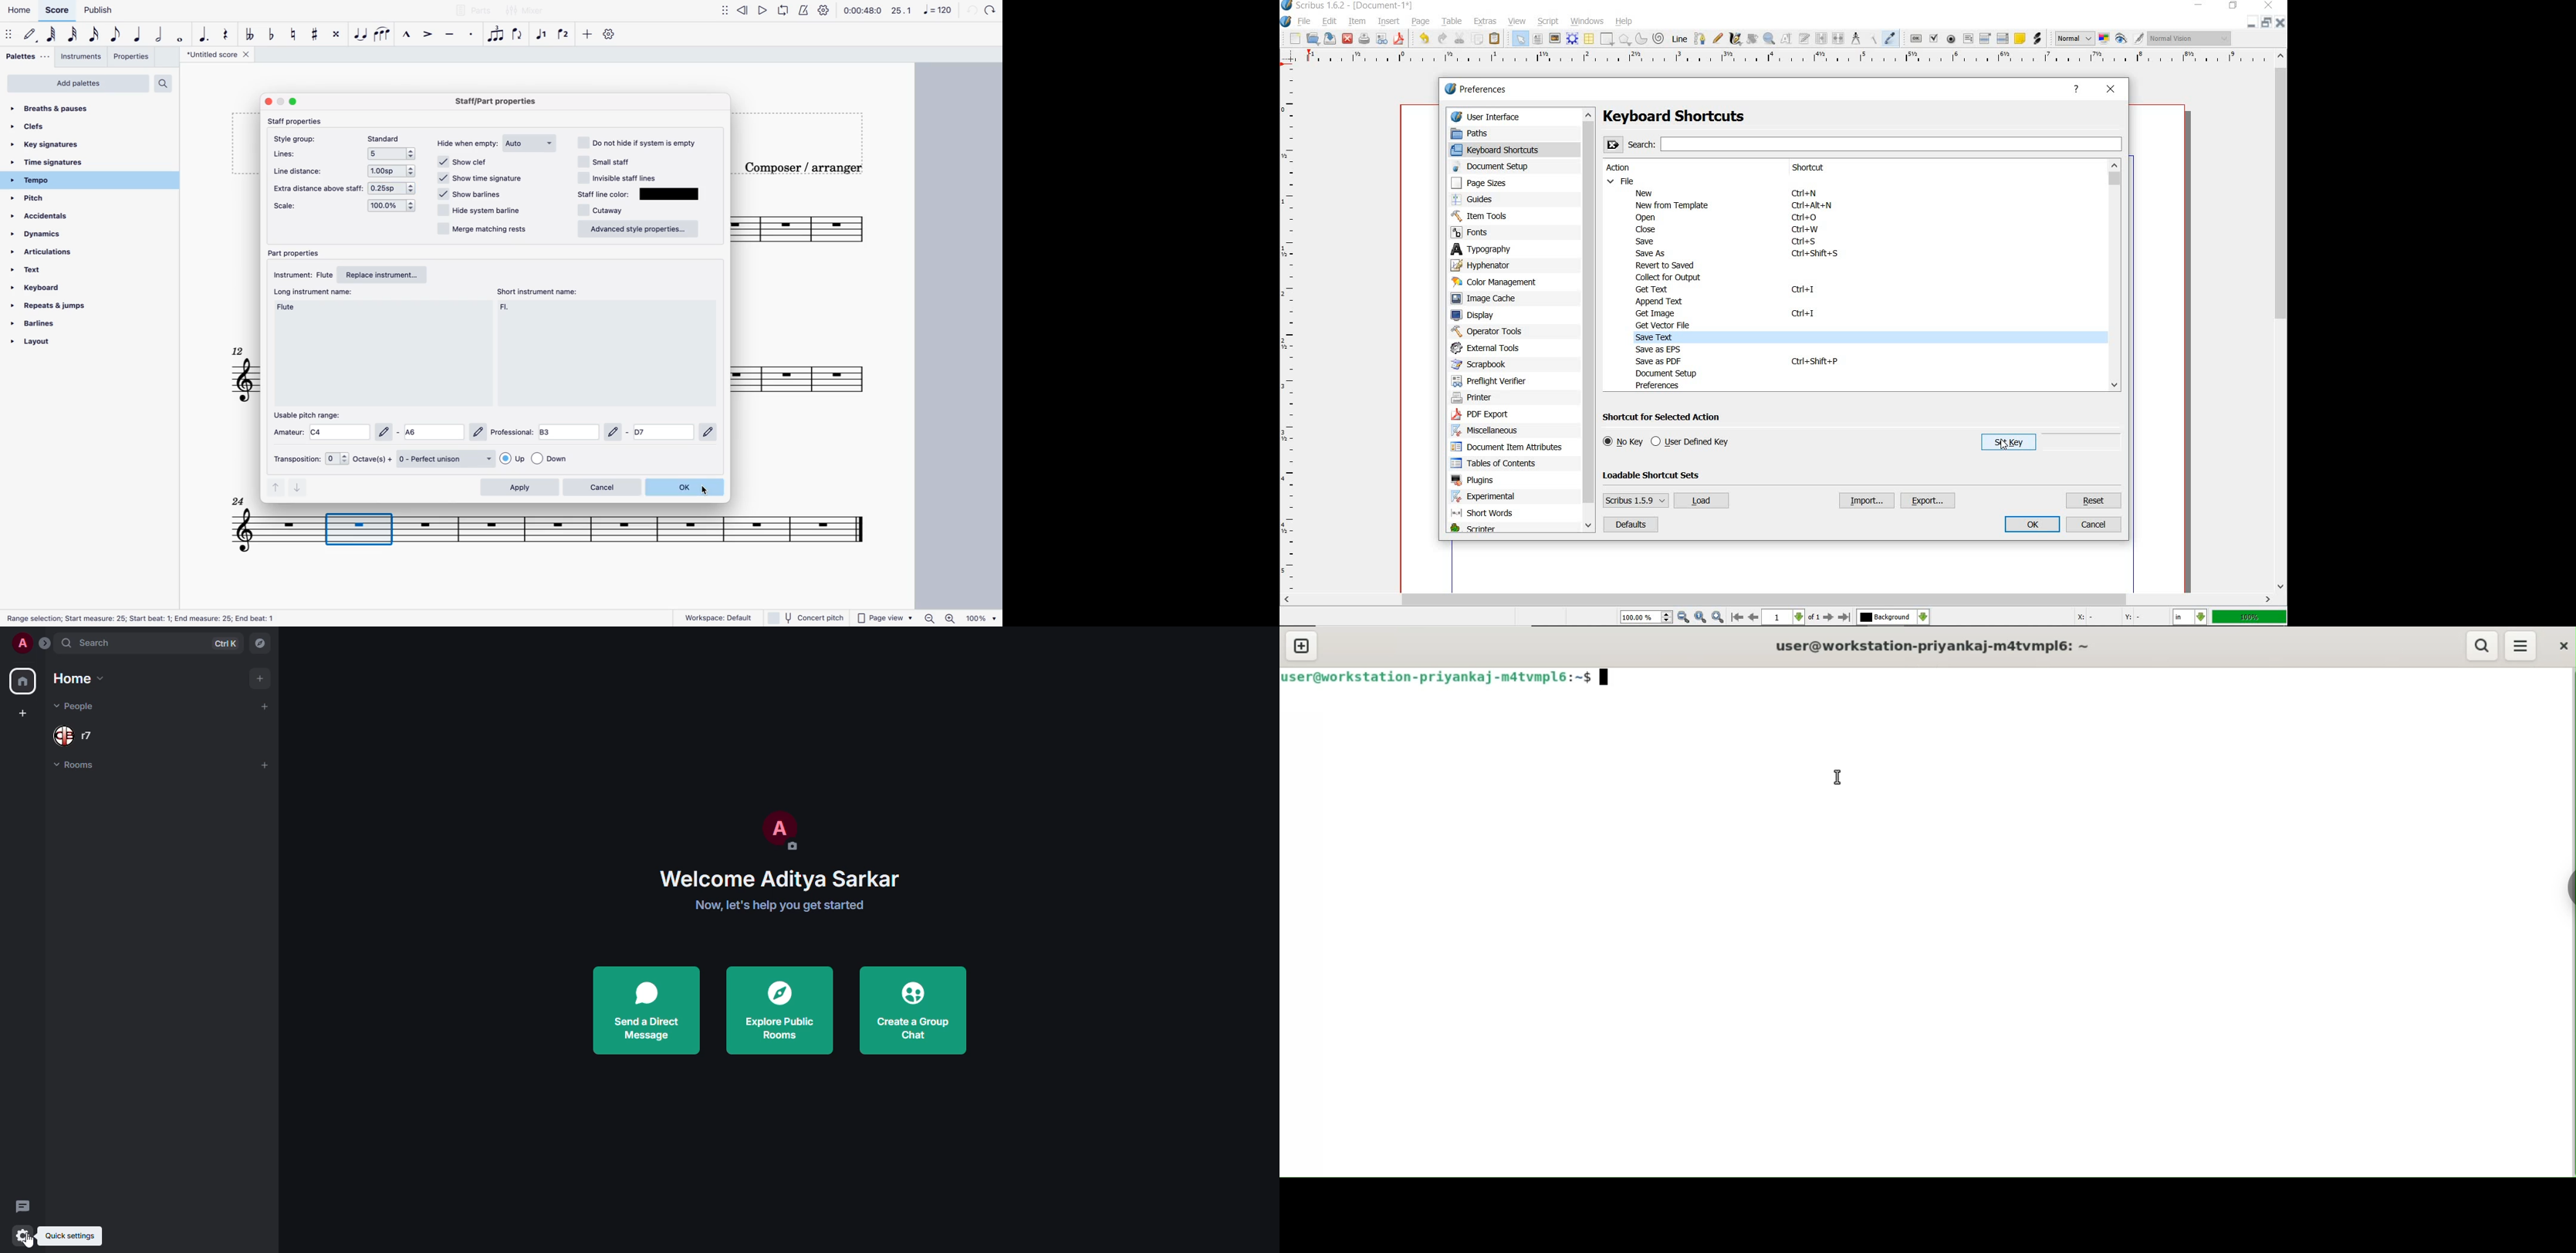  What do you see at coordinates (1777, 601) in the screenshot?
I see `scrollbar` at bounding box center [1777, 601].